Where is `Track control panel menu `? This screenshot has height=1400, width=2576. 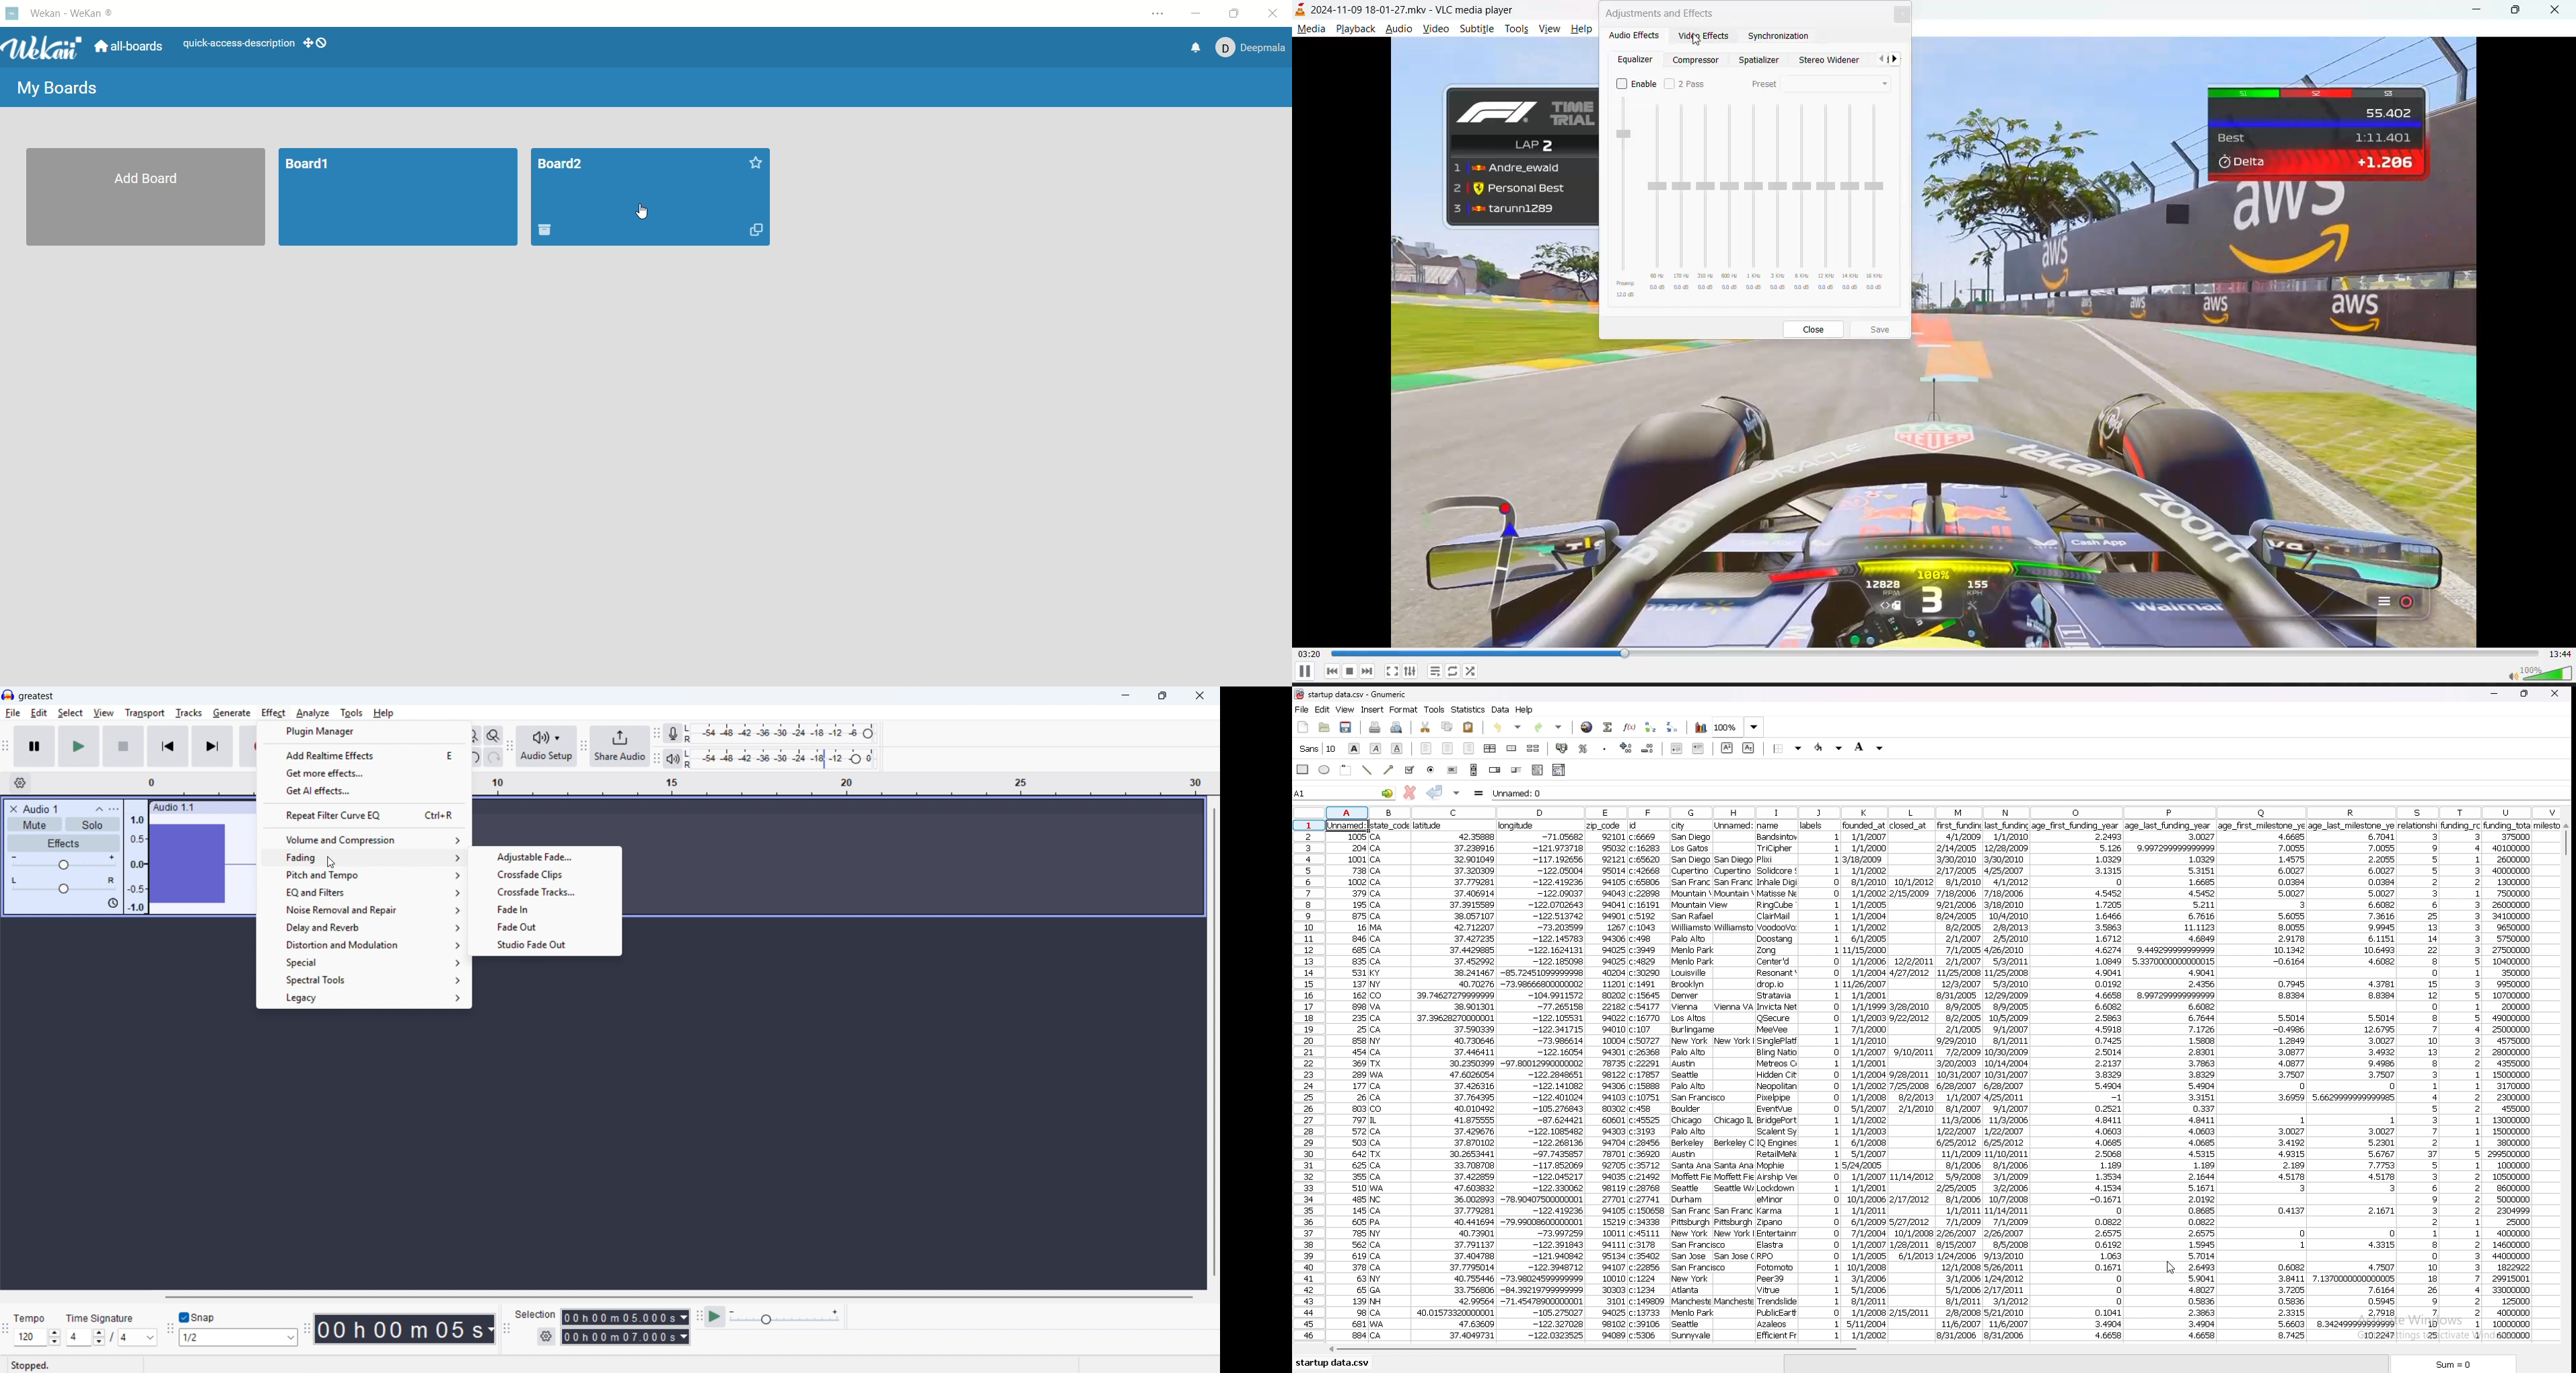
Track control panel menu  is located at coordinates (114, 809).